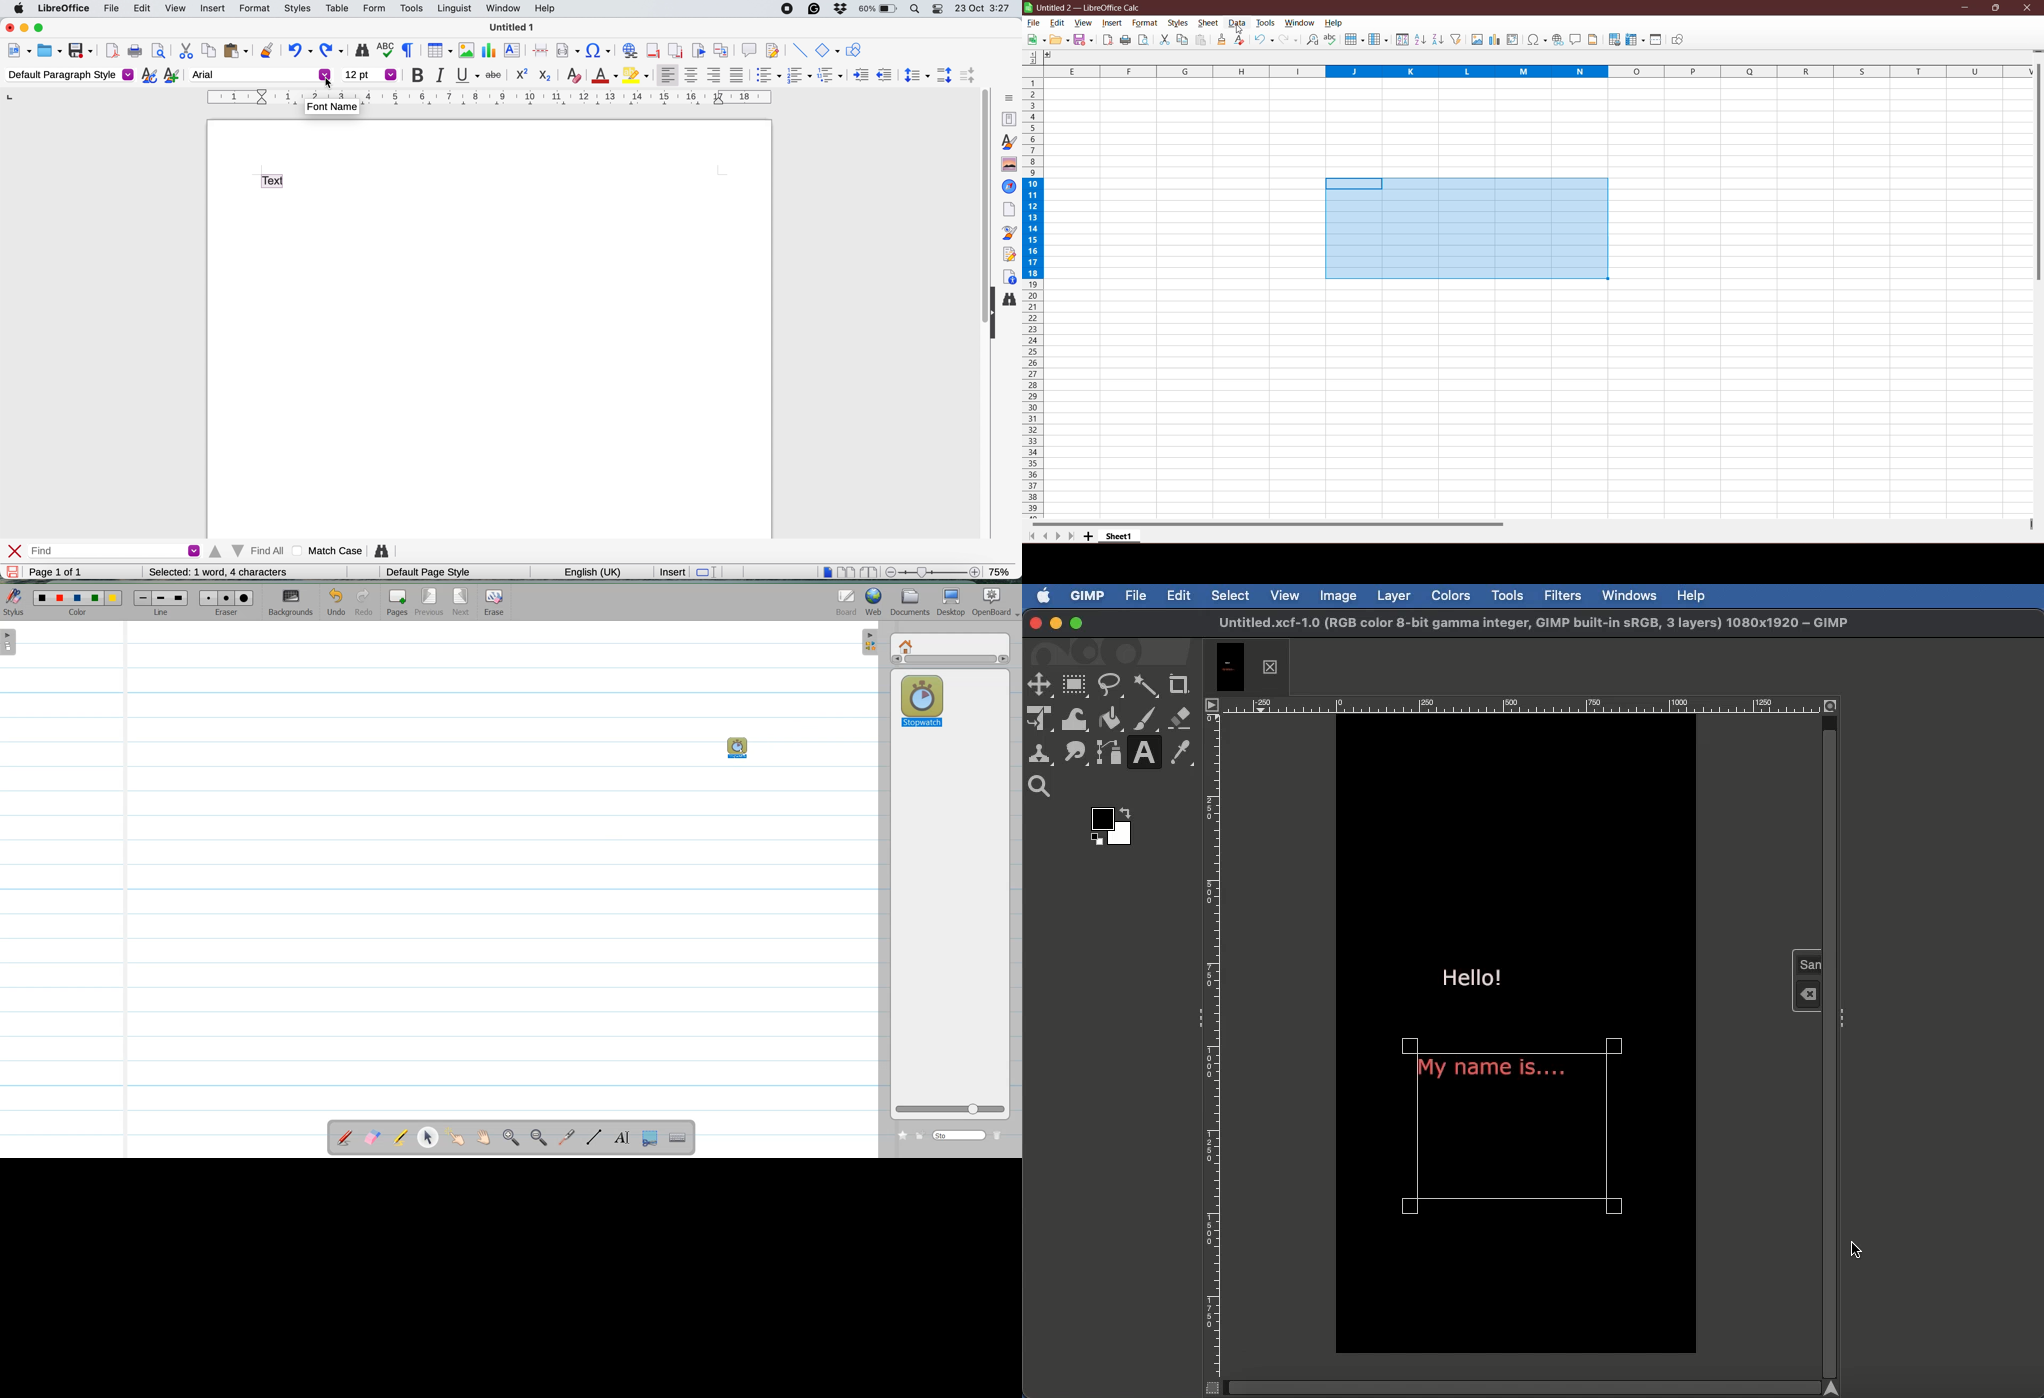 Image resolution: width=2044 pixels, height=1400 pixels. What do you see at coordinates (1557, 40) in the screenshot?
I see `Insert Hyperlink` at bounding box center [1557, 40].